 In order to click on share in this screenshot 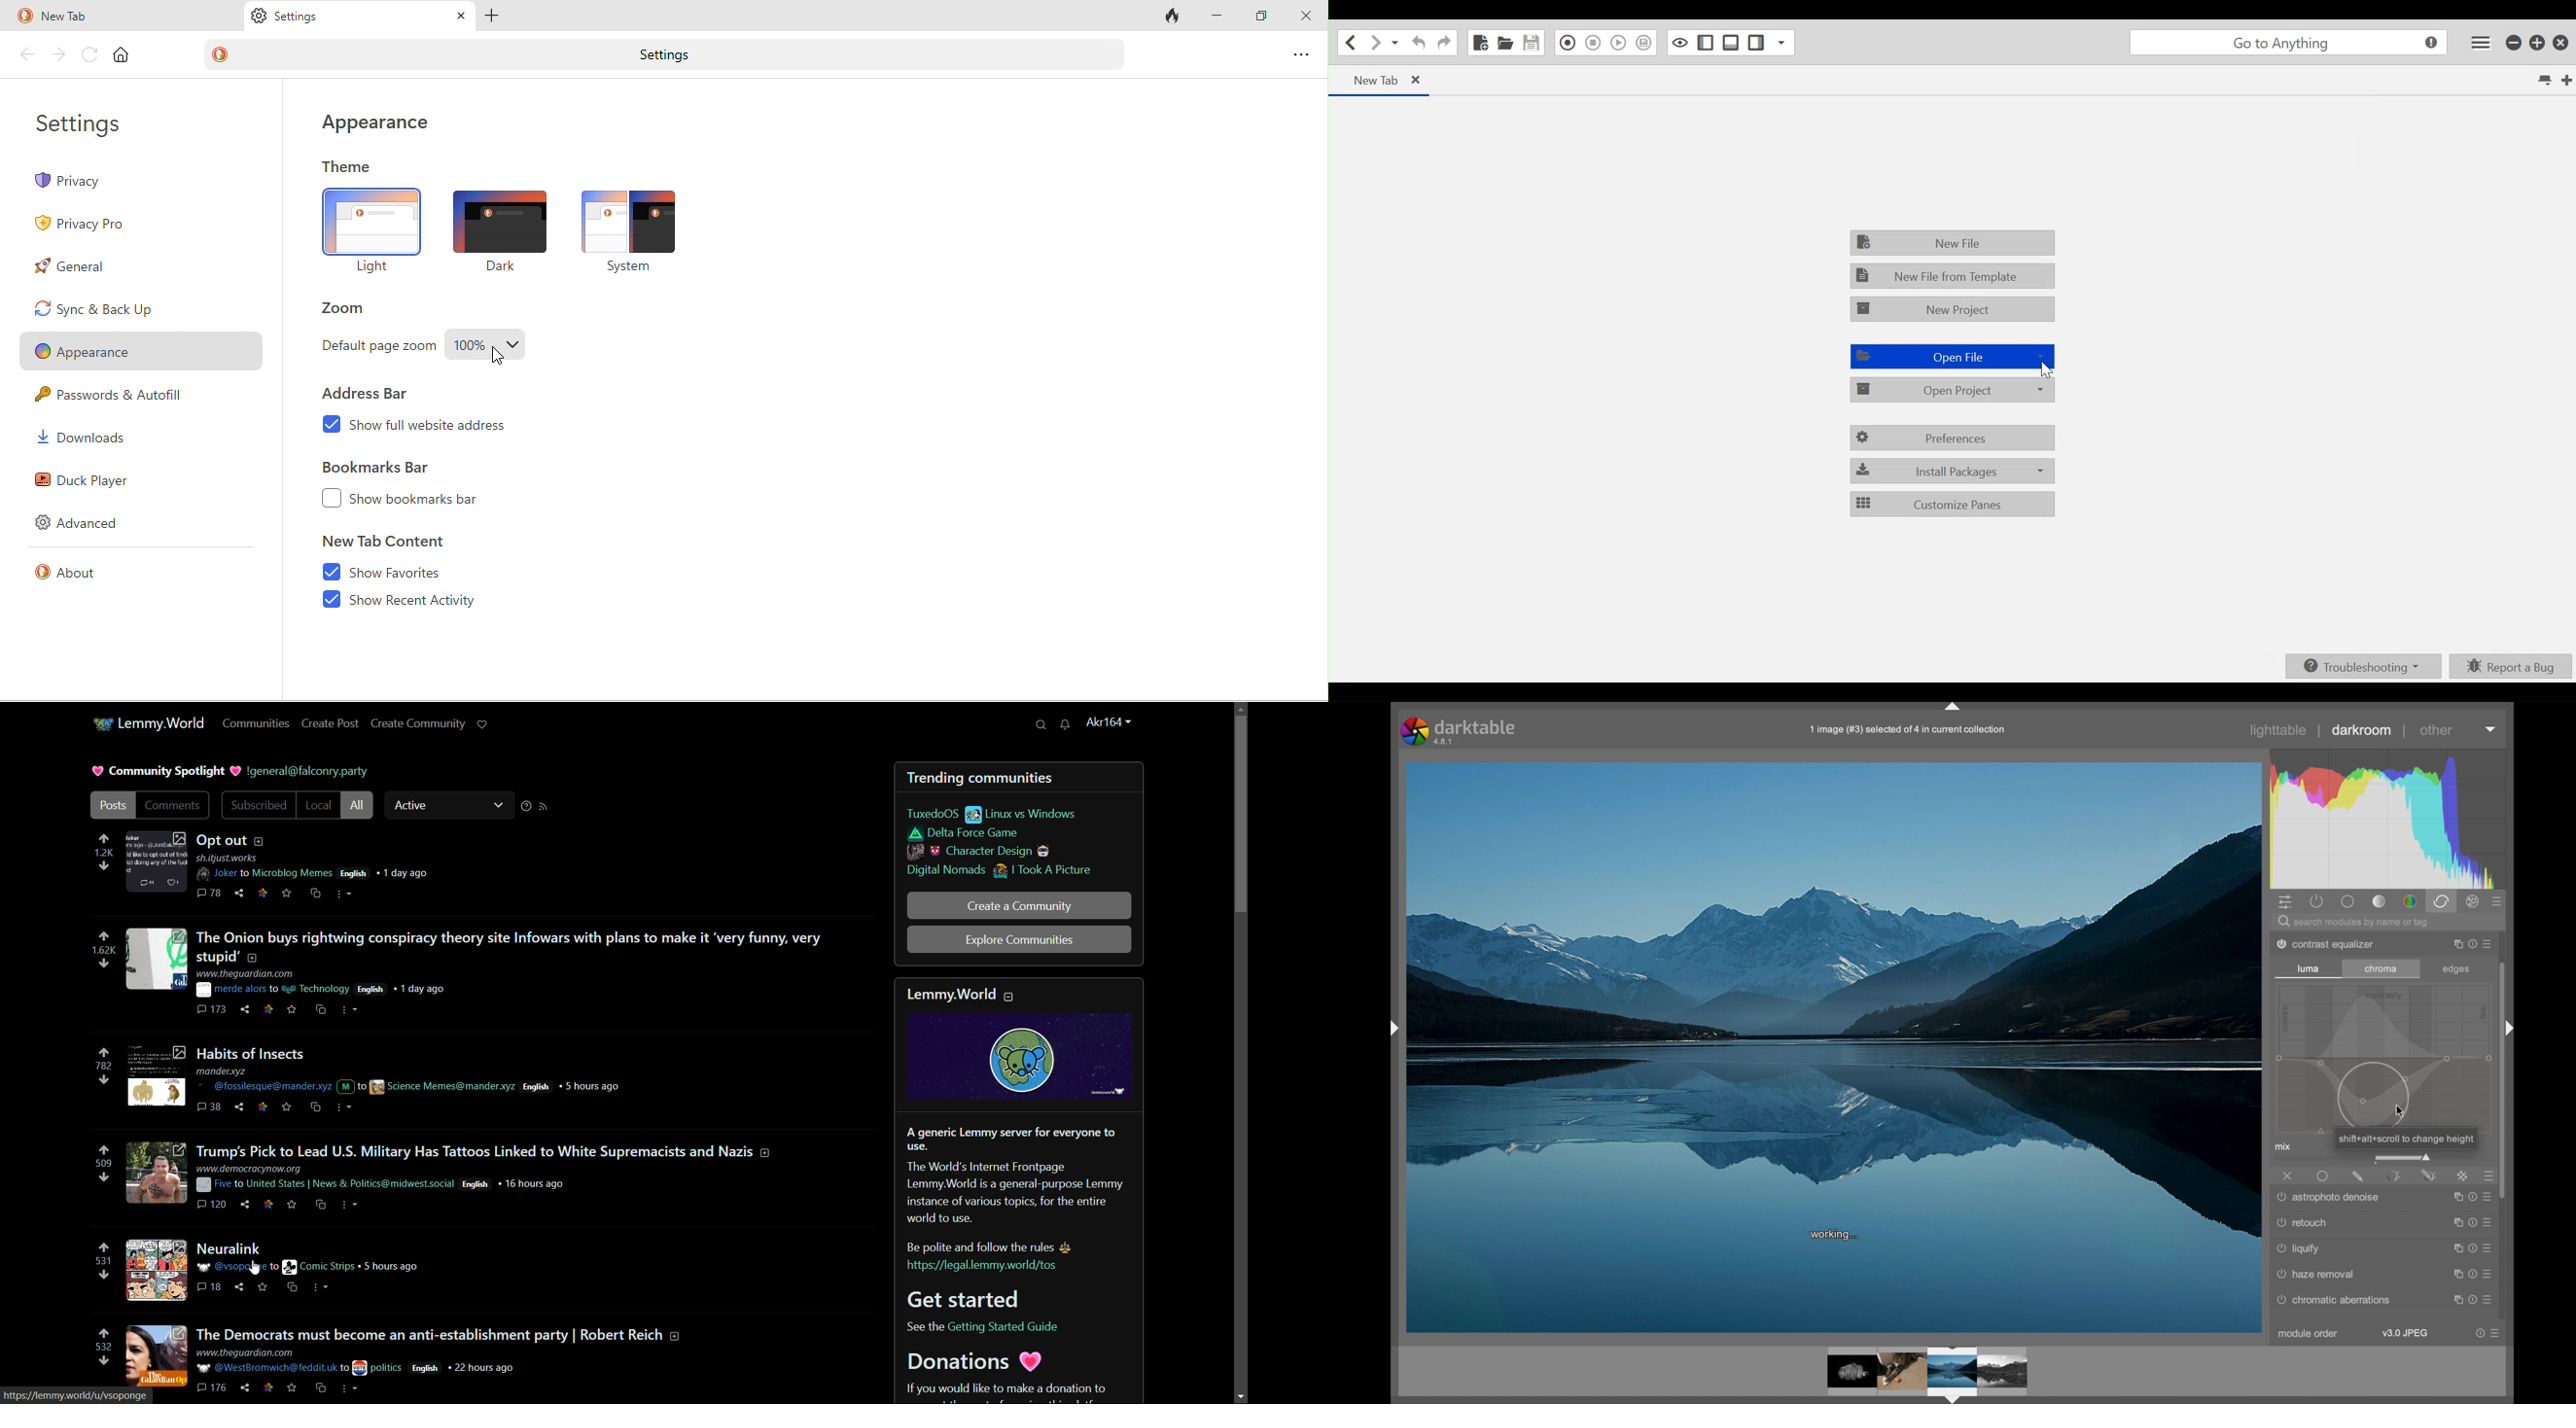, I will do `click(245, 1008)`.